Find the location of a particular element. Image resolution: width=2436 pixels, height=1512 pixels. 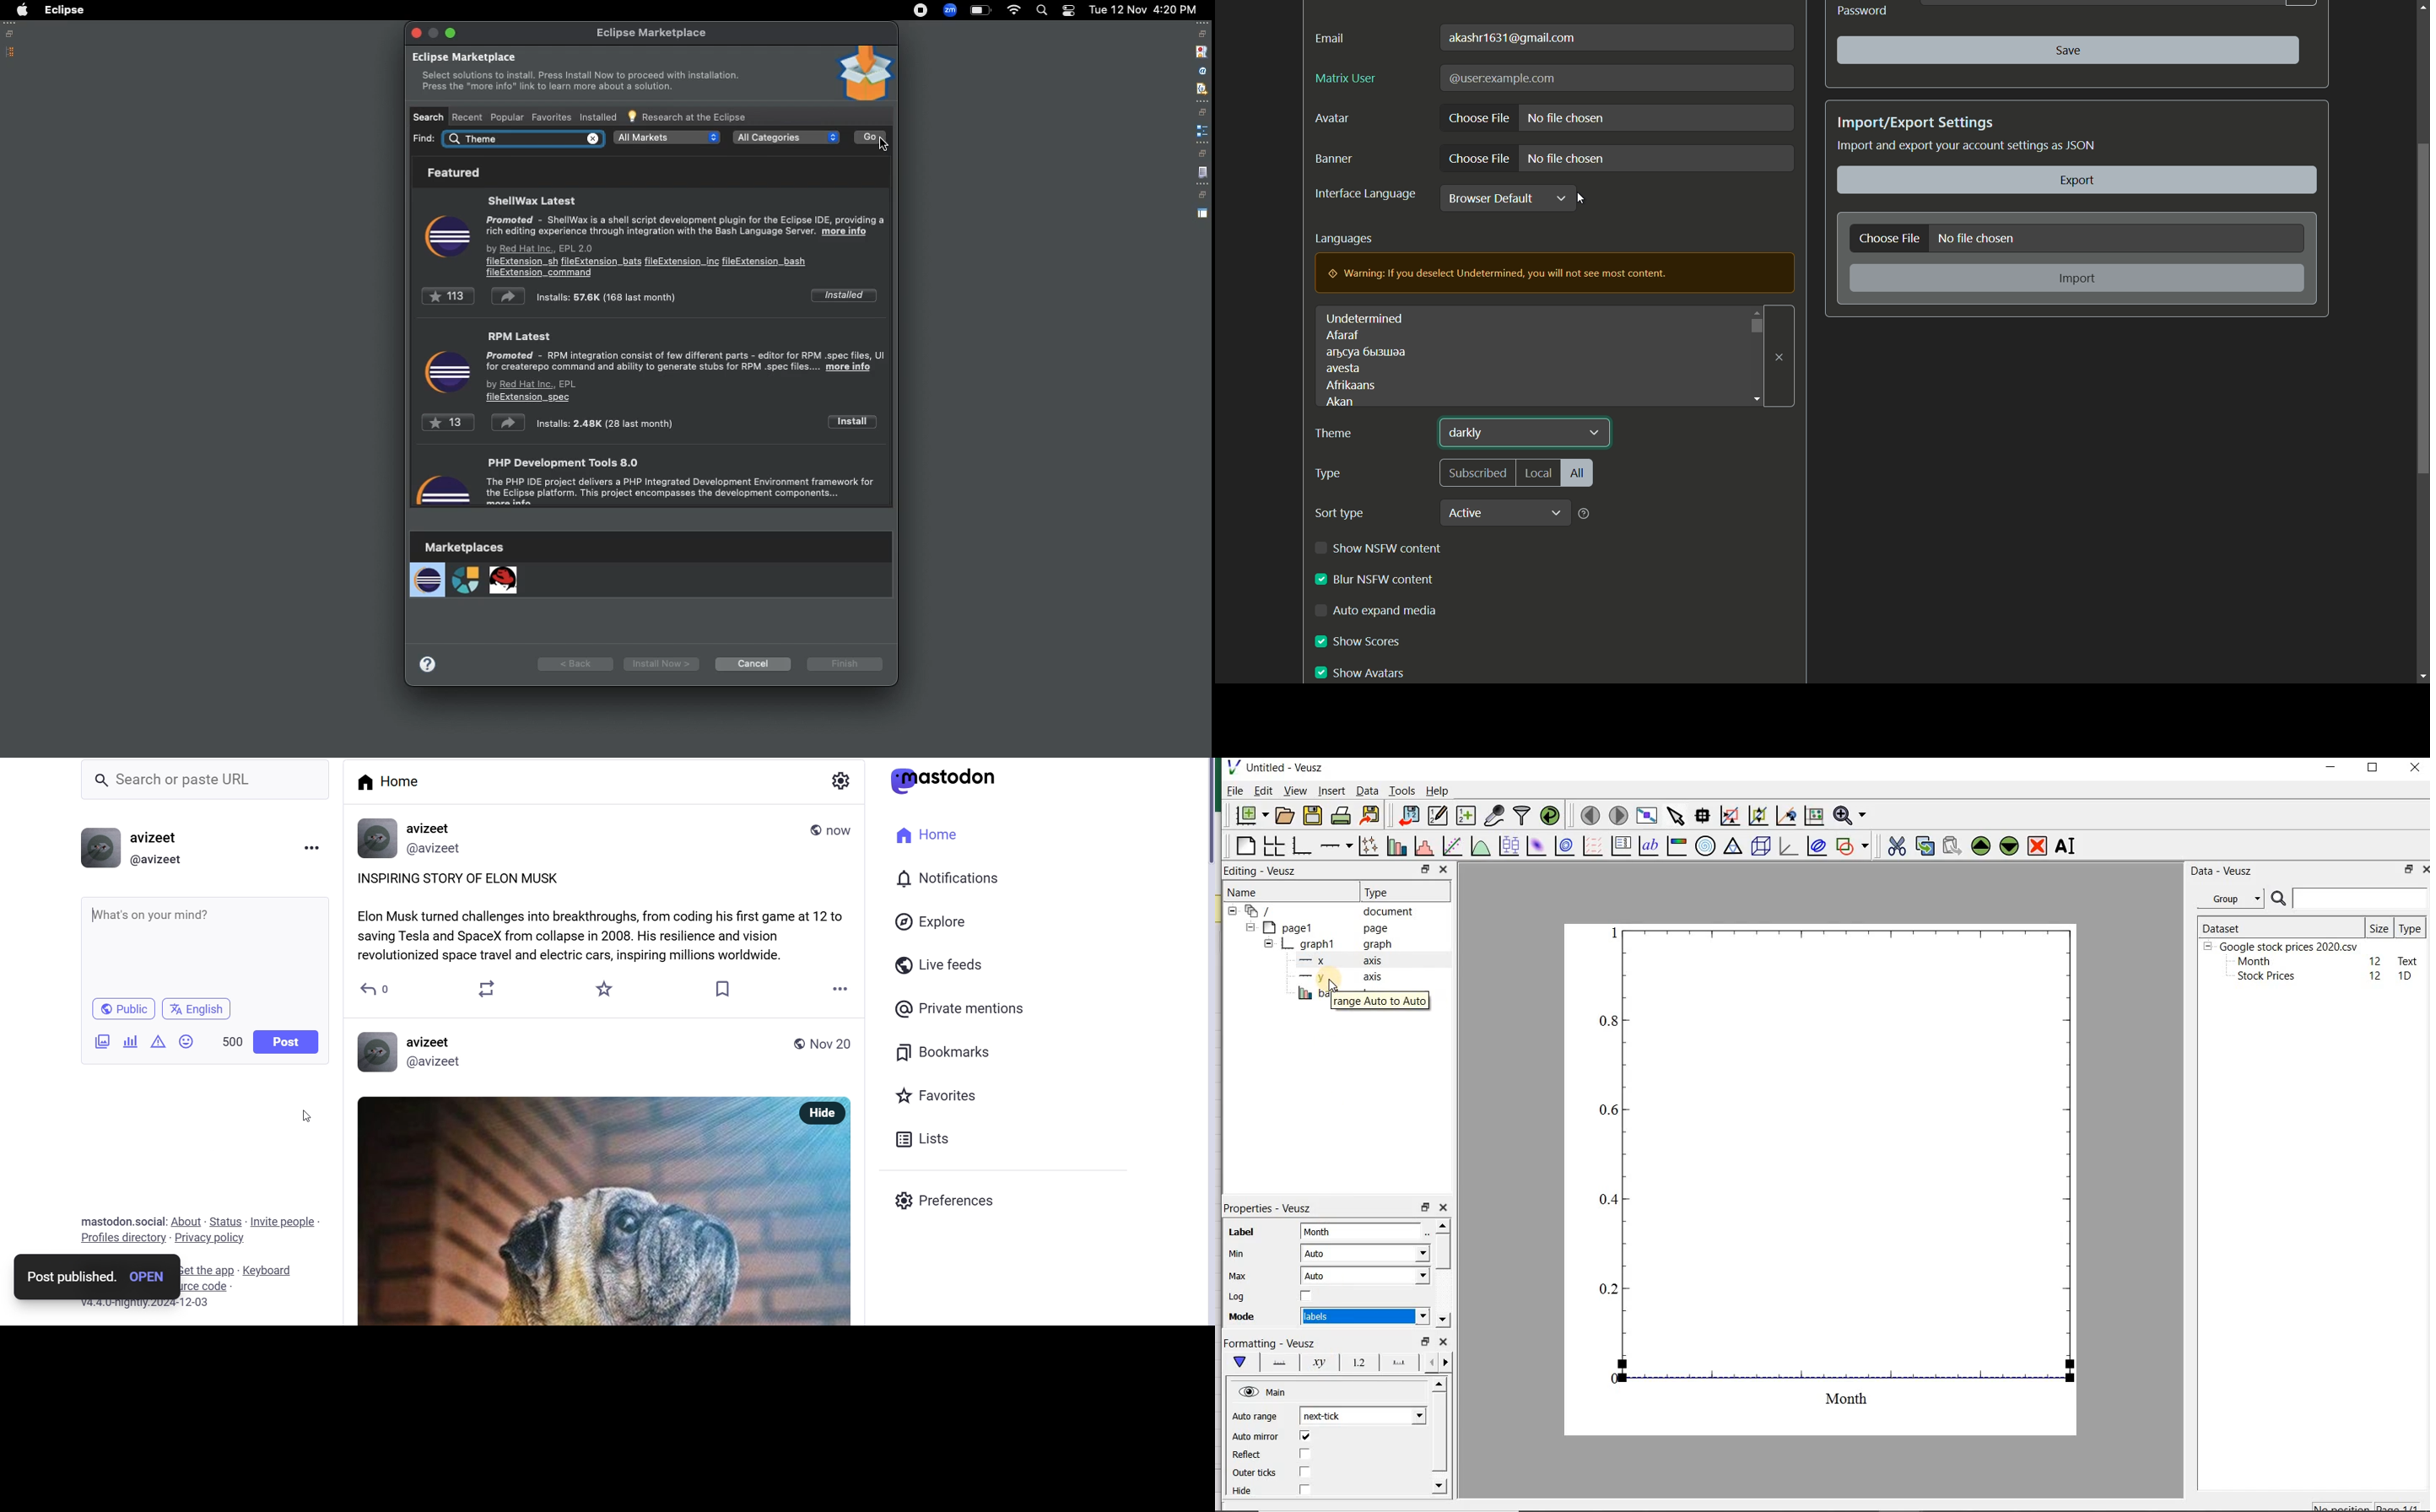

Prefrences is located at coordinates (959, 1200).